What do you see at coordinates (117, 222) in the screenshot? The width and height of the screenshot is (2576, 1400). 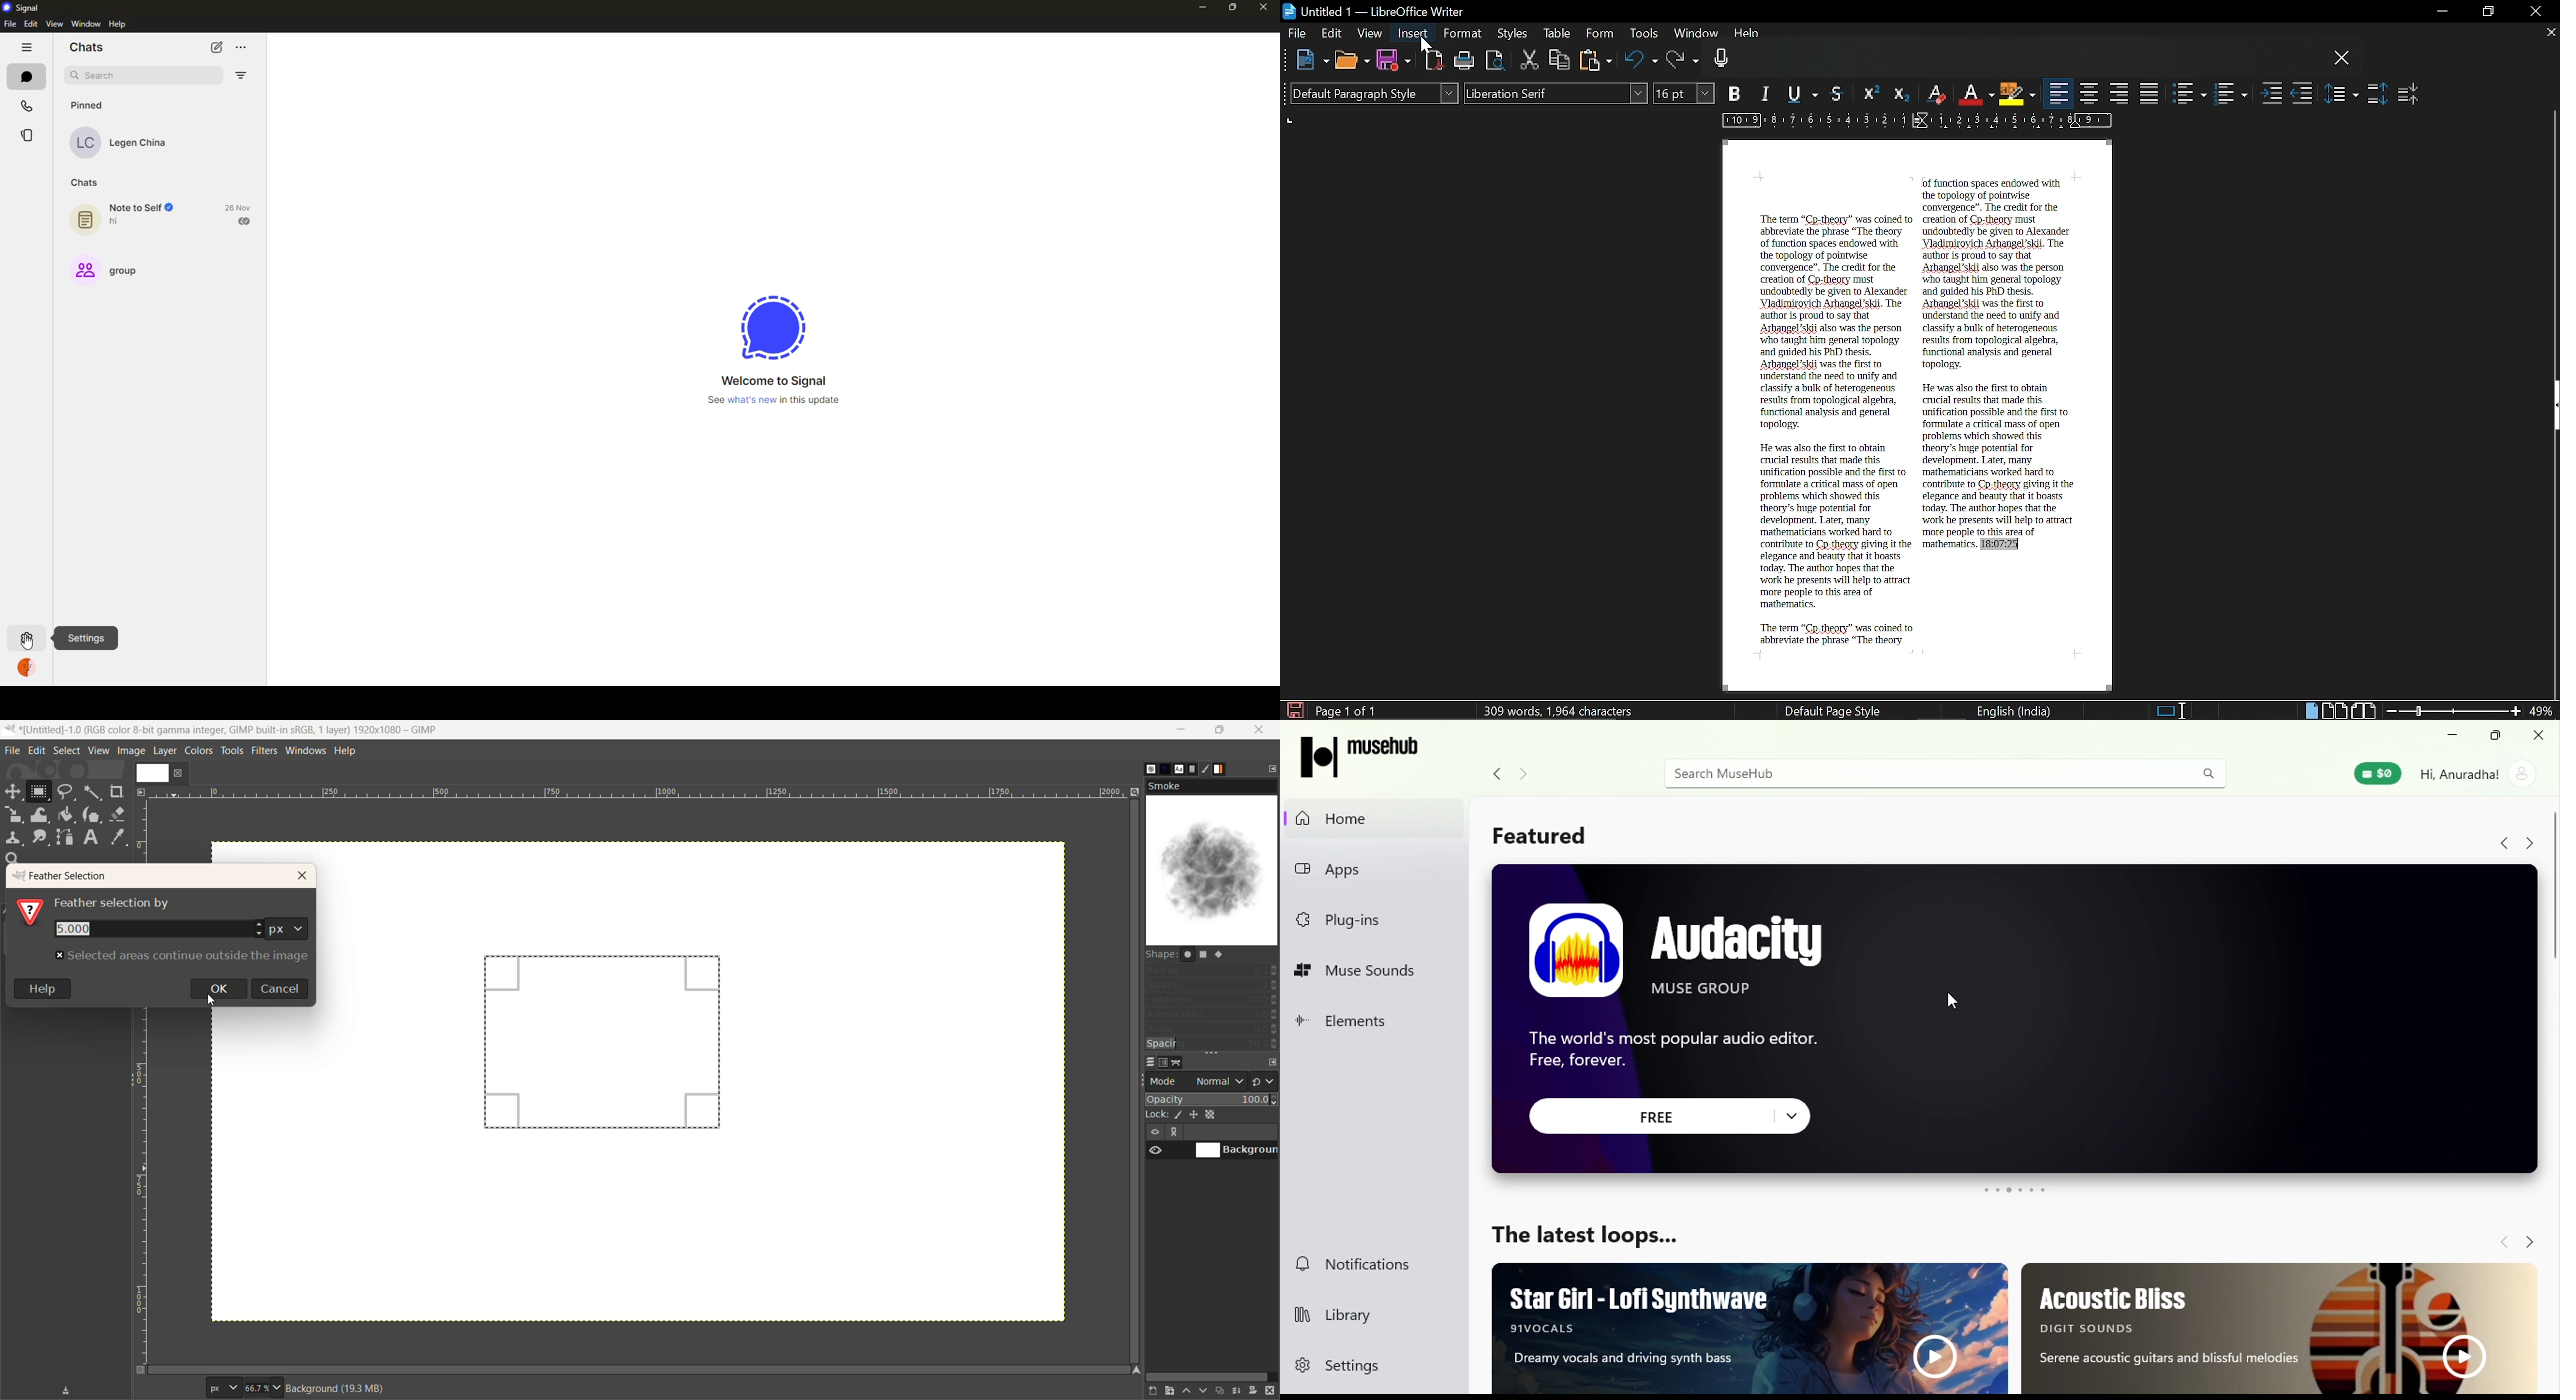 I see `hi` at bounding box center [117, 222].